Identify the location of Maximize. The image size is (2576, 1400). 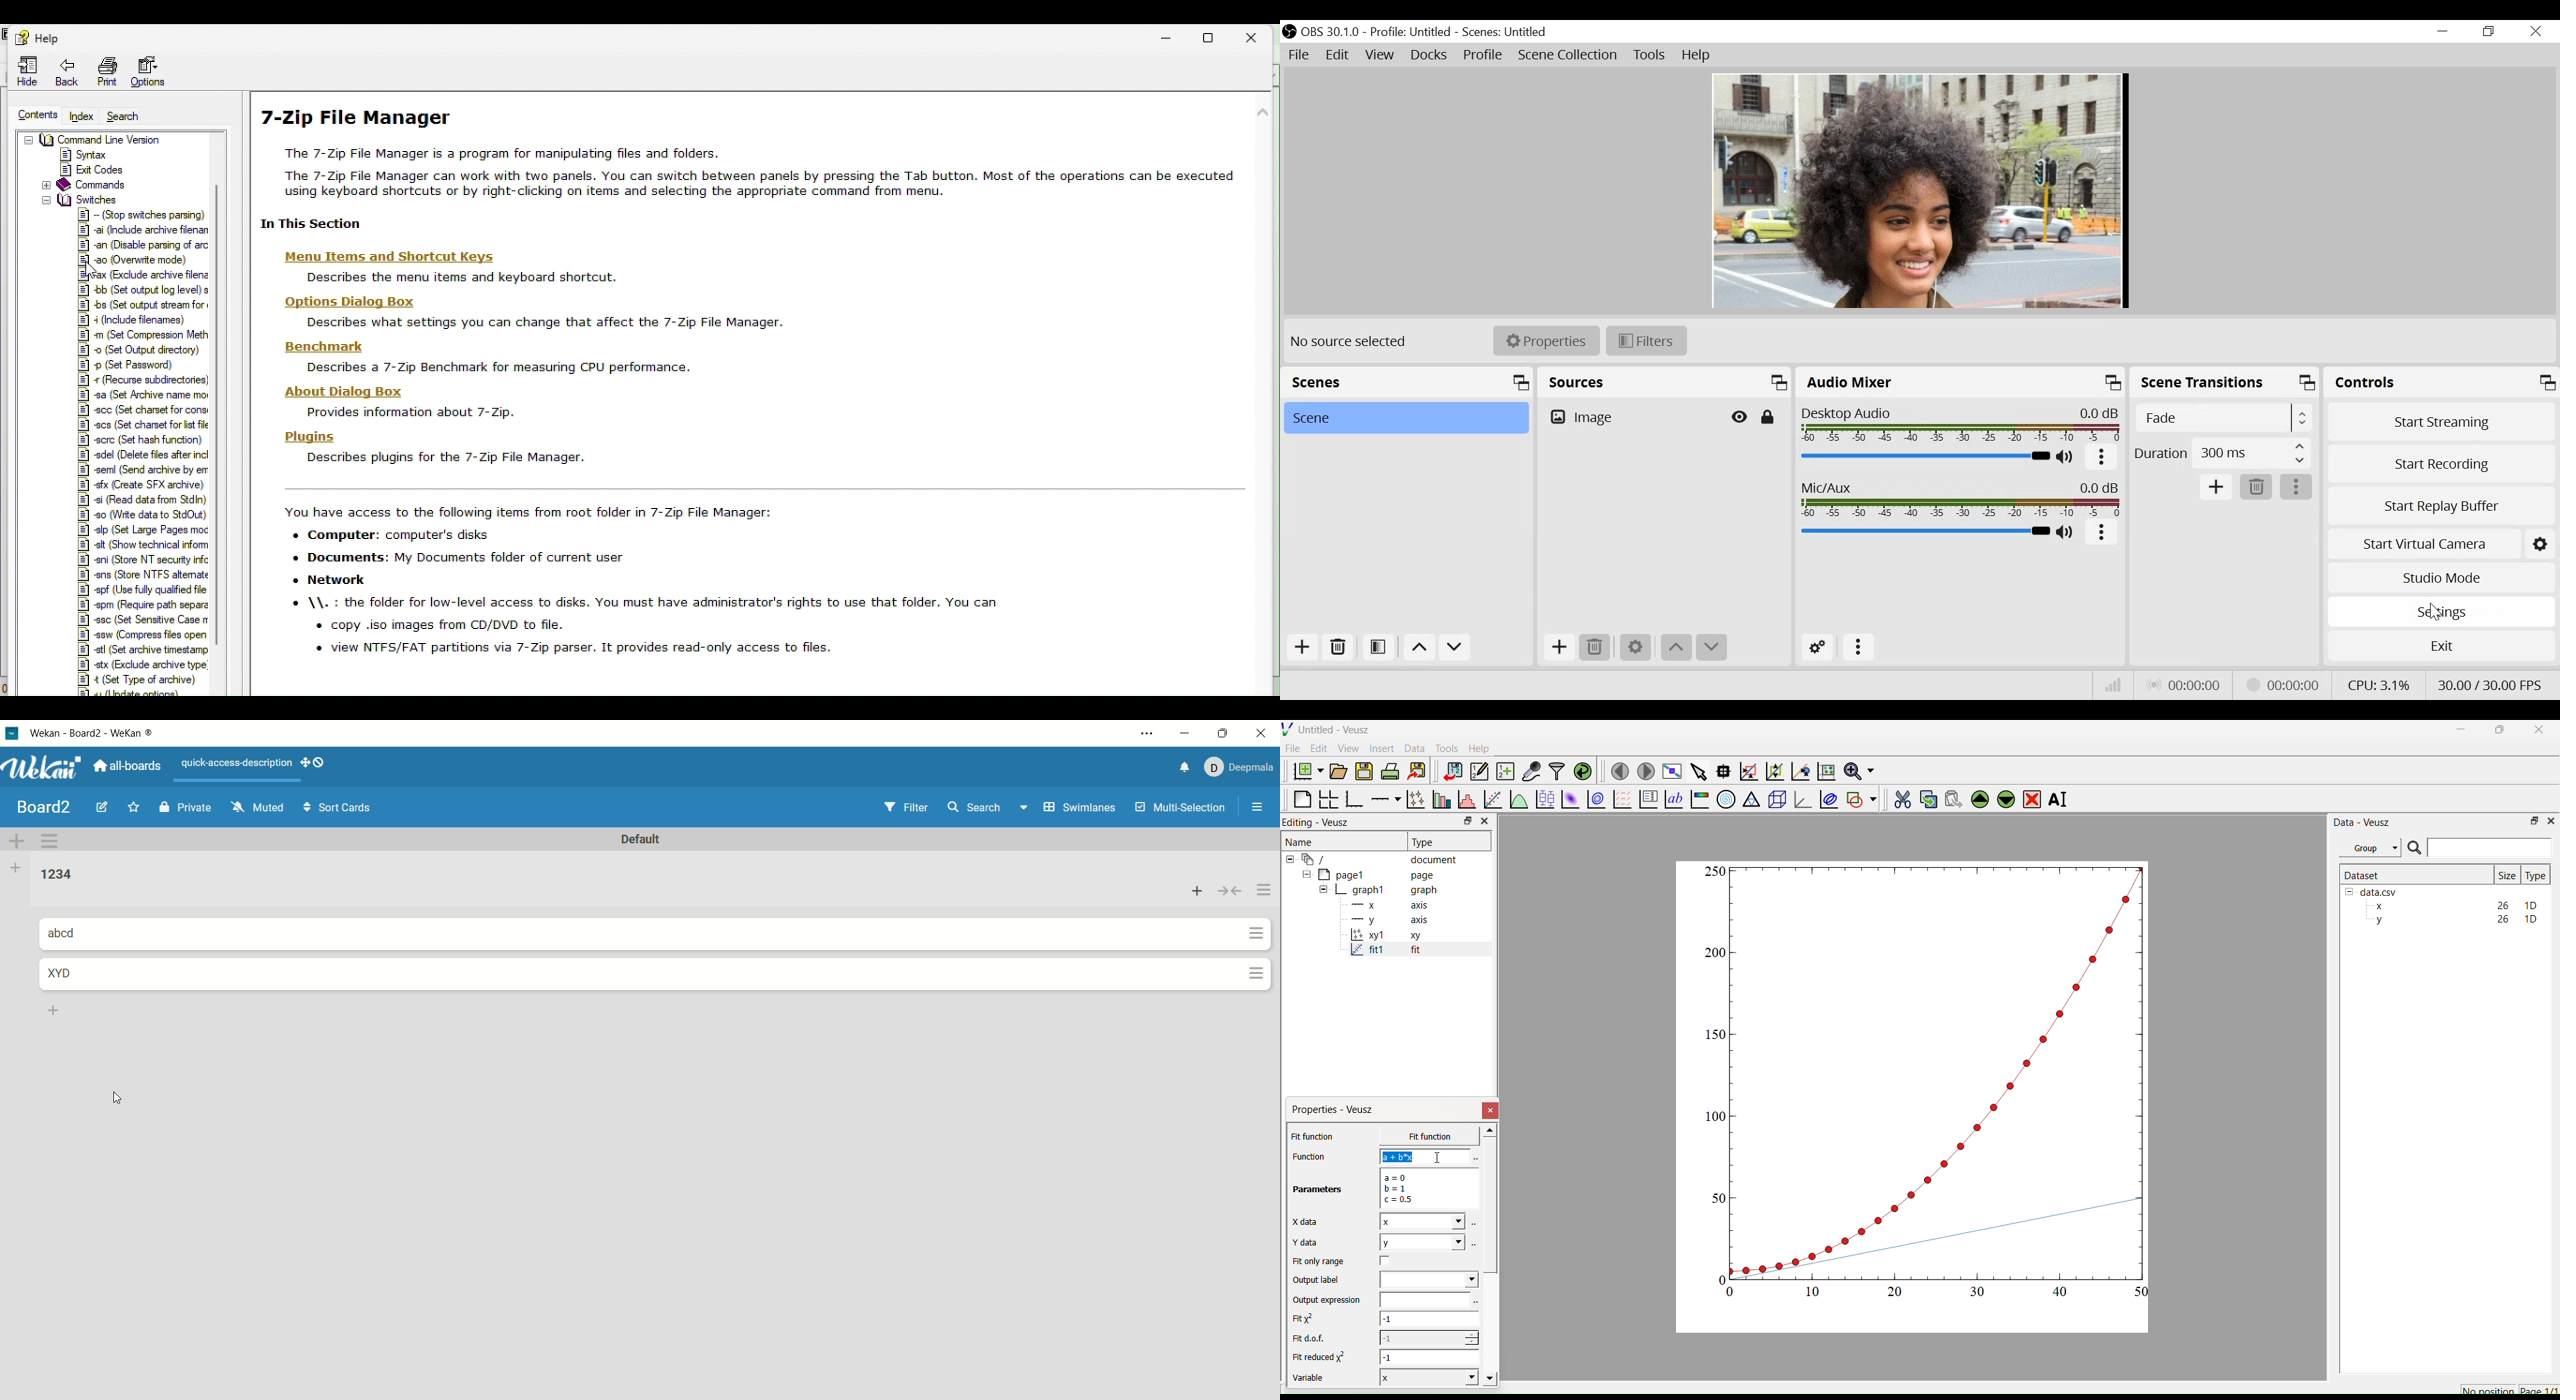
(2547, 384).